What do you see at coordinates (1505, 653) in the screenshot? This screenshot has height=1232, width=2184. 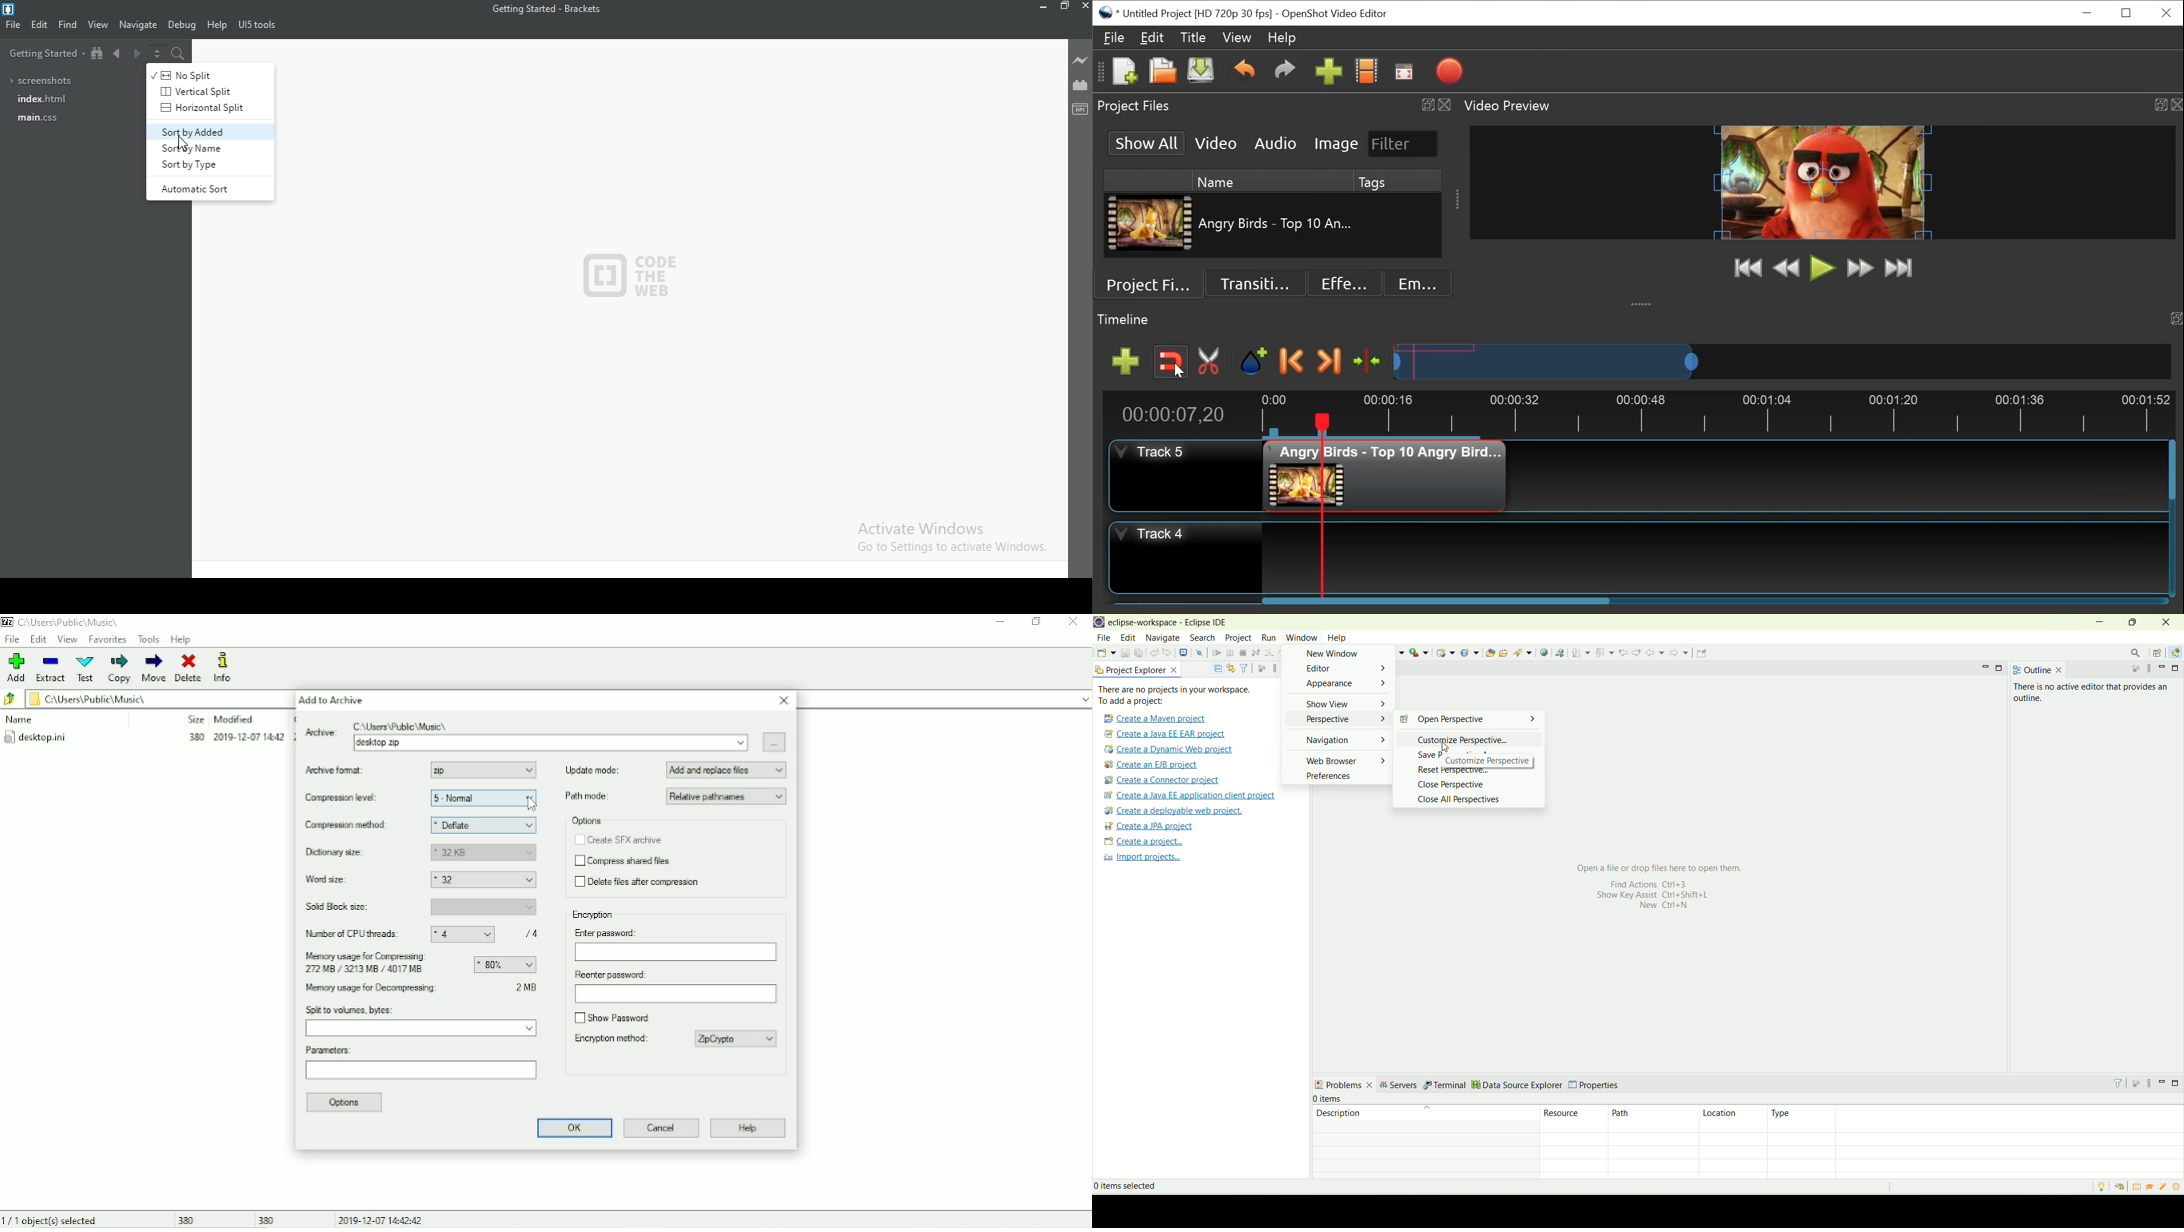 I see `open task` at bounding box center [1505, 653].